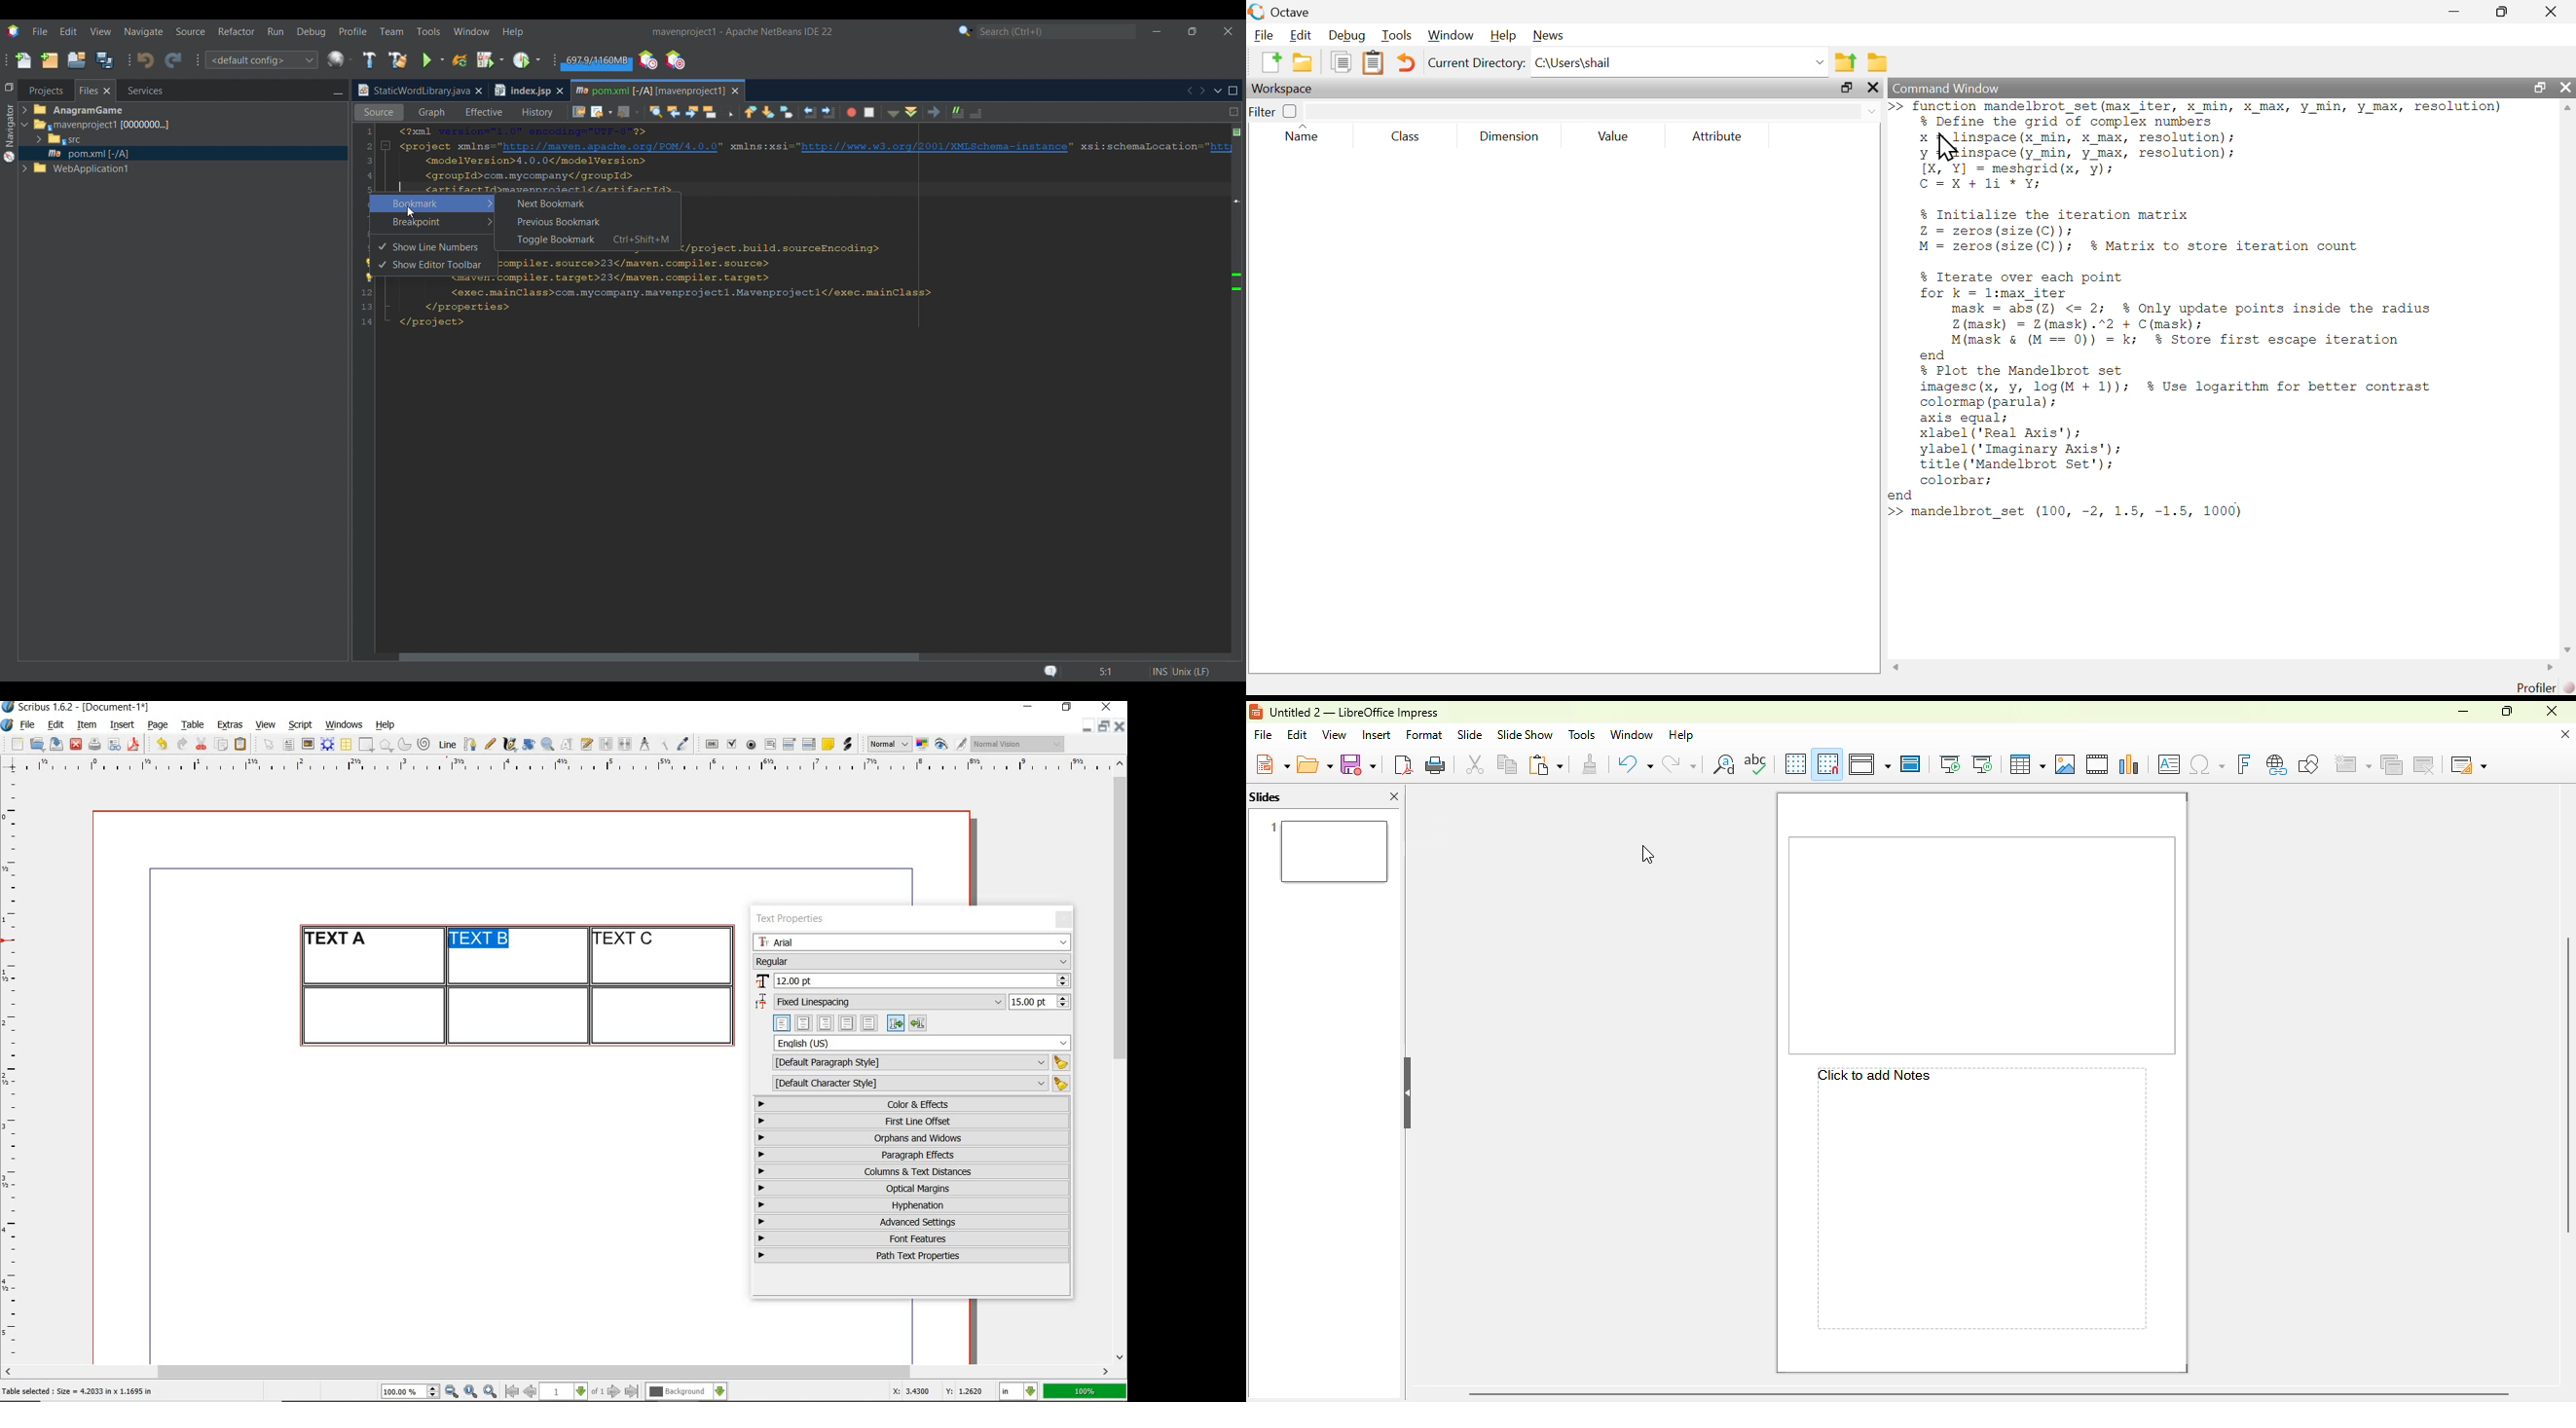 The image size is (2576, 1428). Describe the element at coordinates (2212, 320) in the screenshot. I see `>> function mandelbrot_set (max_1iter, X min, X max, y min, y max, resolution)
% Define the grid of complex numbers
x linspace(x_min, x max, resolution);
y I honace (ymin, y_max, resolution);
[X, Y] = meshgrid(x, y):
C=X+1i *Y;
% Initialize the iteration matrix
Z = zeros (size (C));
M = zeros(size(C)); % Matrix to store iteration count
% Iterate over each point
for k = l:max_iter
mask = abs (2) <= 2; $% Only update points inside the radius
Z (mask) = Z(mask).”2 + C(mask);
M(mask & (M == 0)) = k; % Store first escape iteration
end
% Plot the Mandelbrot set
imagesc(x, y, log(M + 1)); $% Use logarithm for better contrast
colormap (parula) ;
axis equal;
xlabel ("Real Axis");
ylabel ('Imaginary Axis');
title ('Mandelbrot Set'):
colorbar;
end .
>> mandelbrot_set (100, -2, 1.5, -1.5, 1000)` at that location.